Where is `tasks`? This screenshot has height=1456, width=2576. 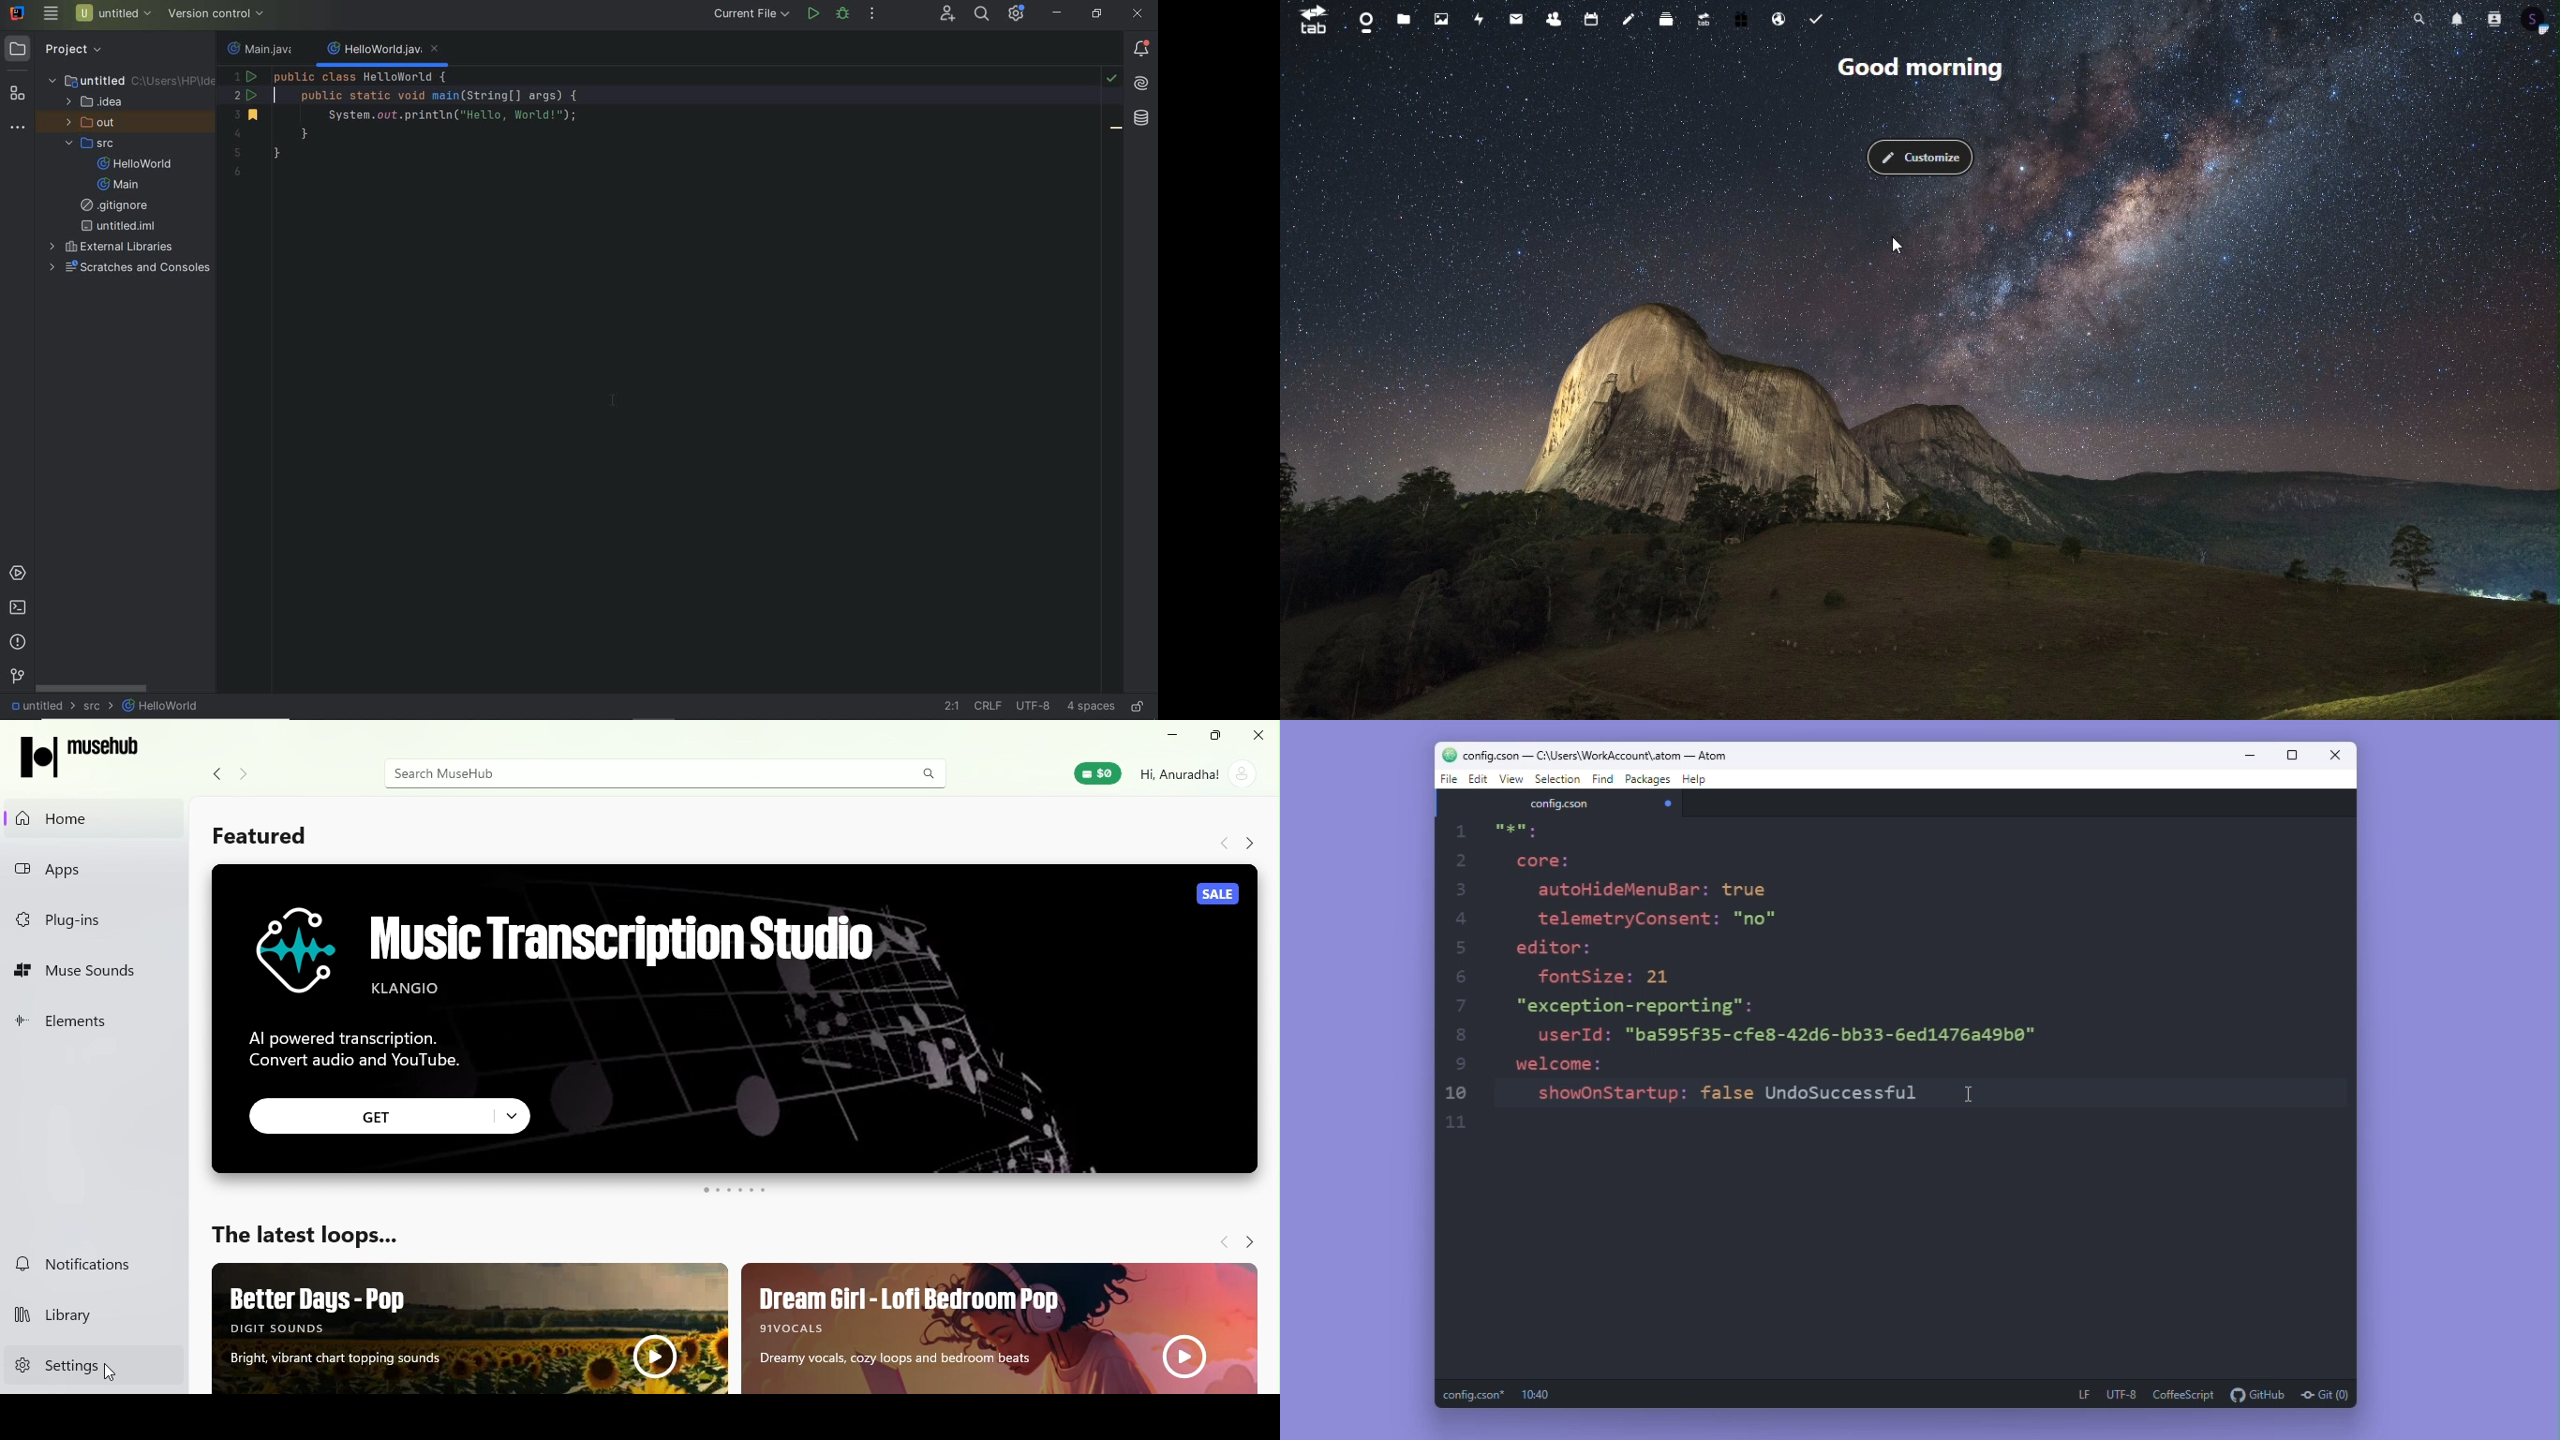 tasks is located at coordinates (1820, 19).